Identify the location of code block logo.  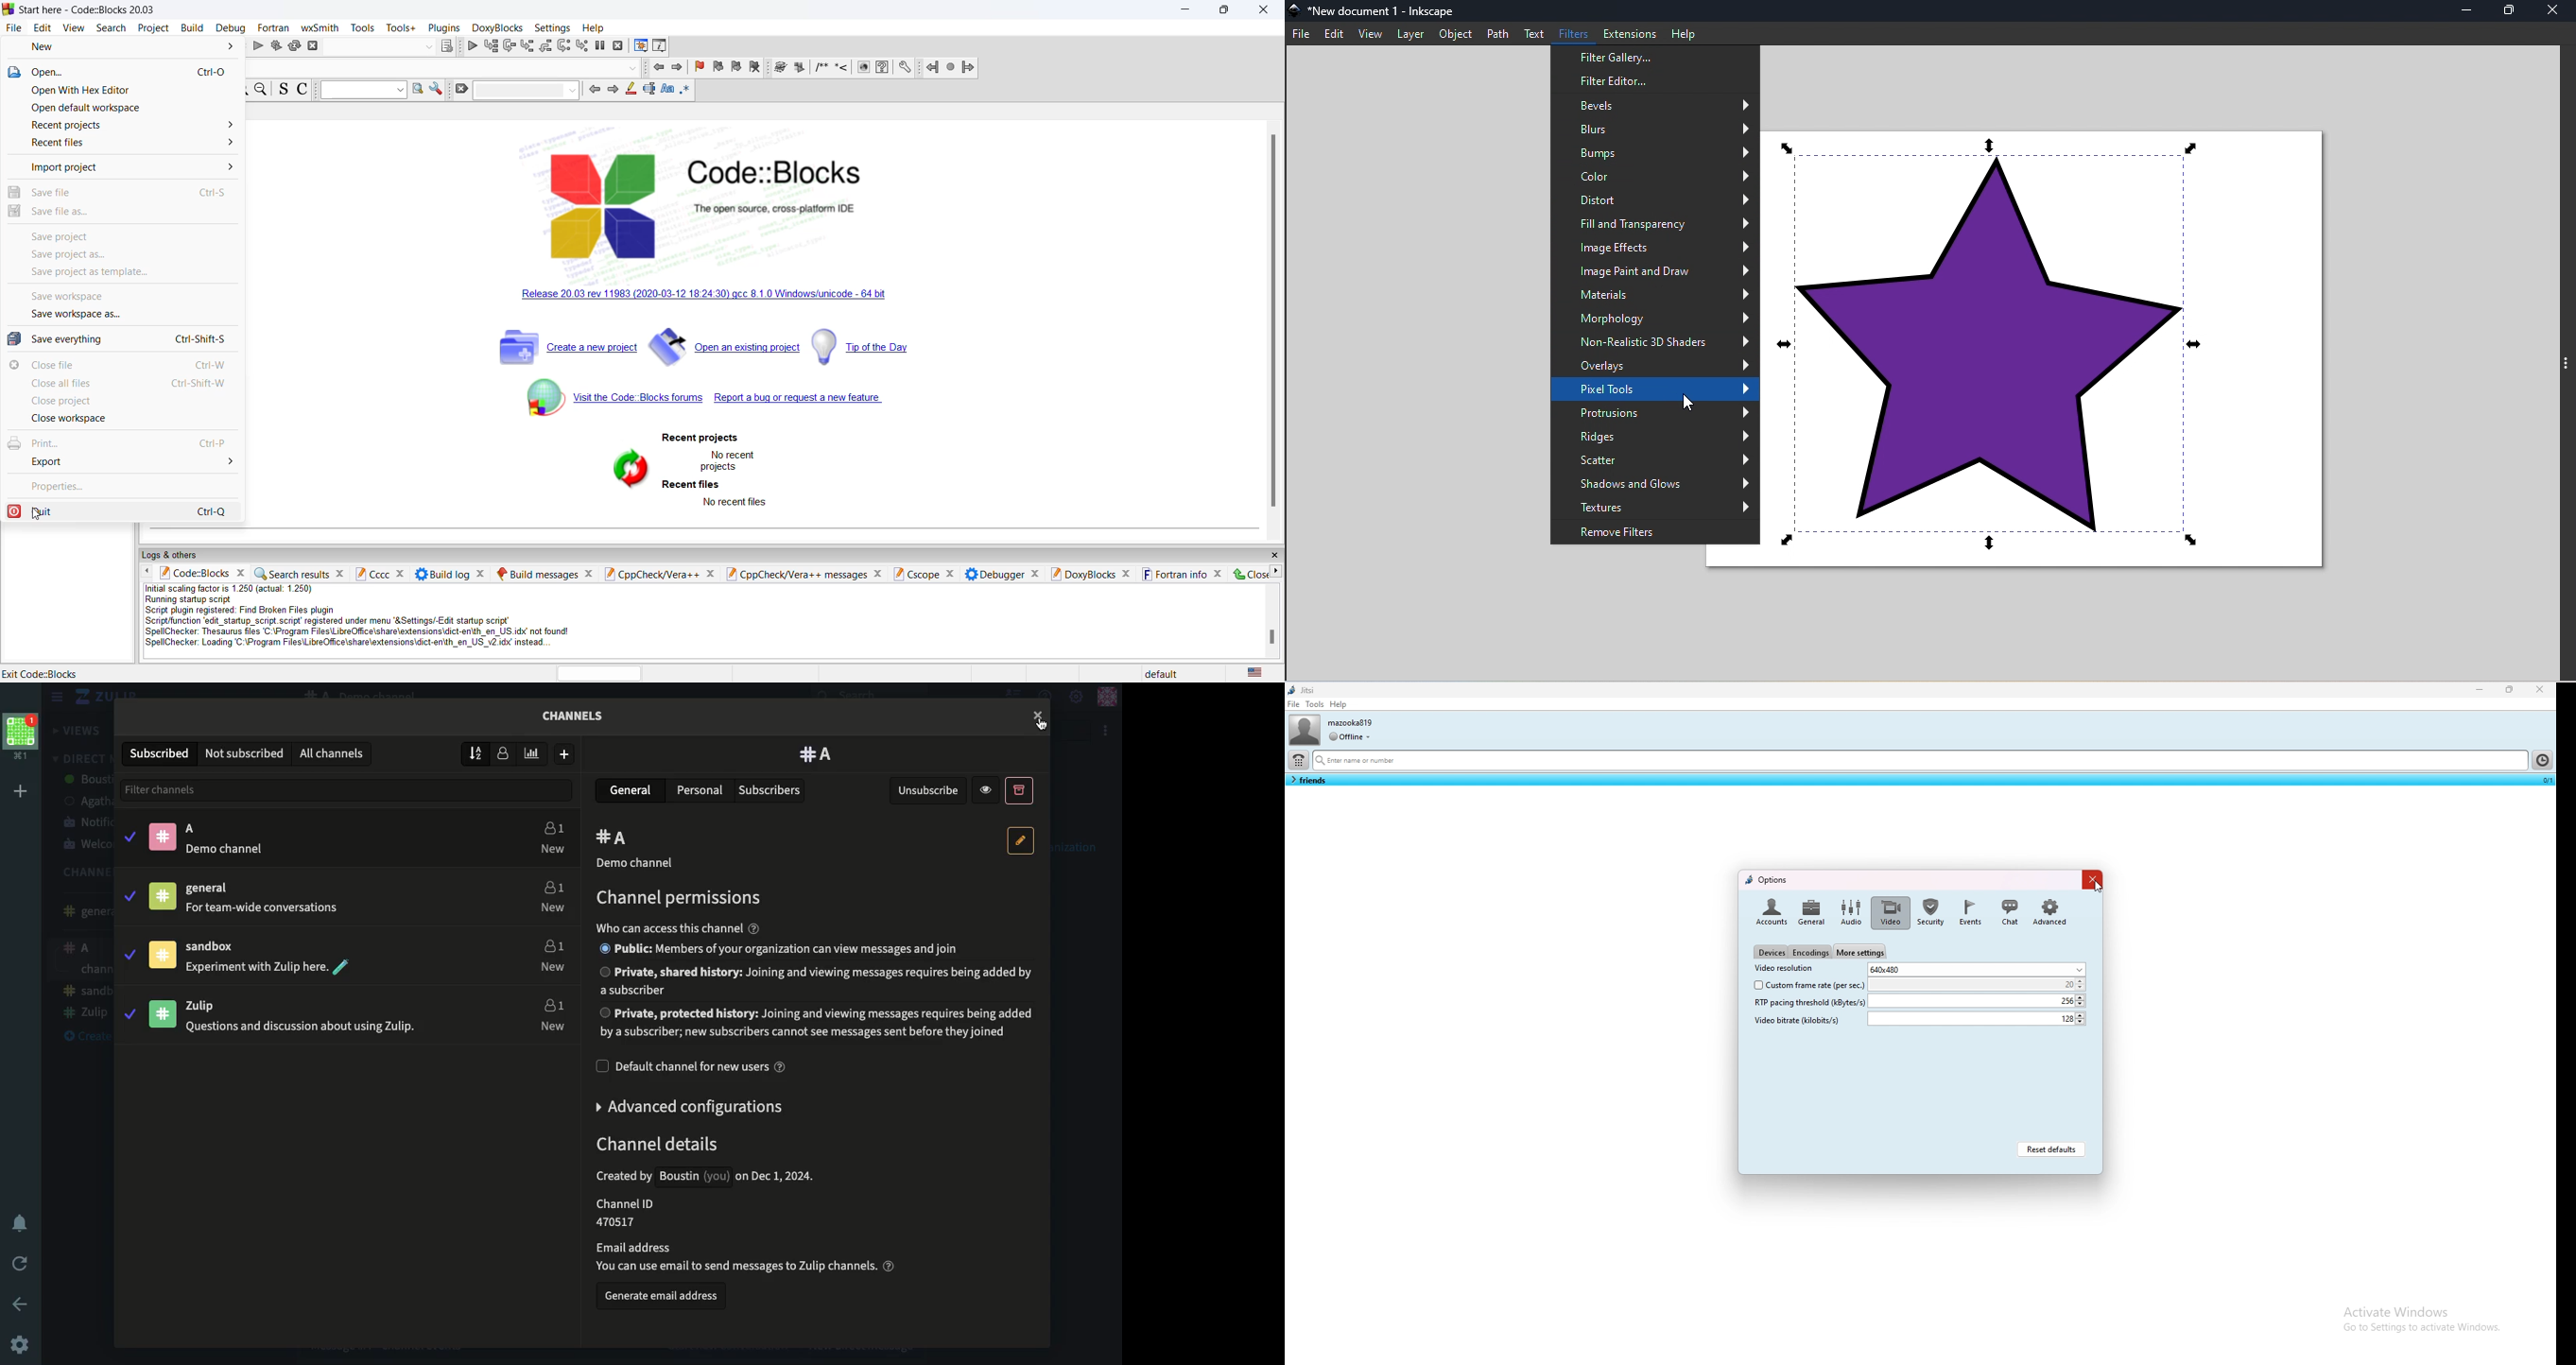
(602, 203).